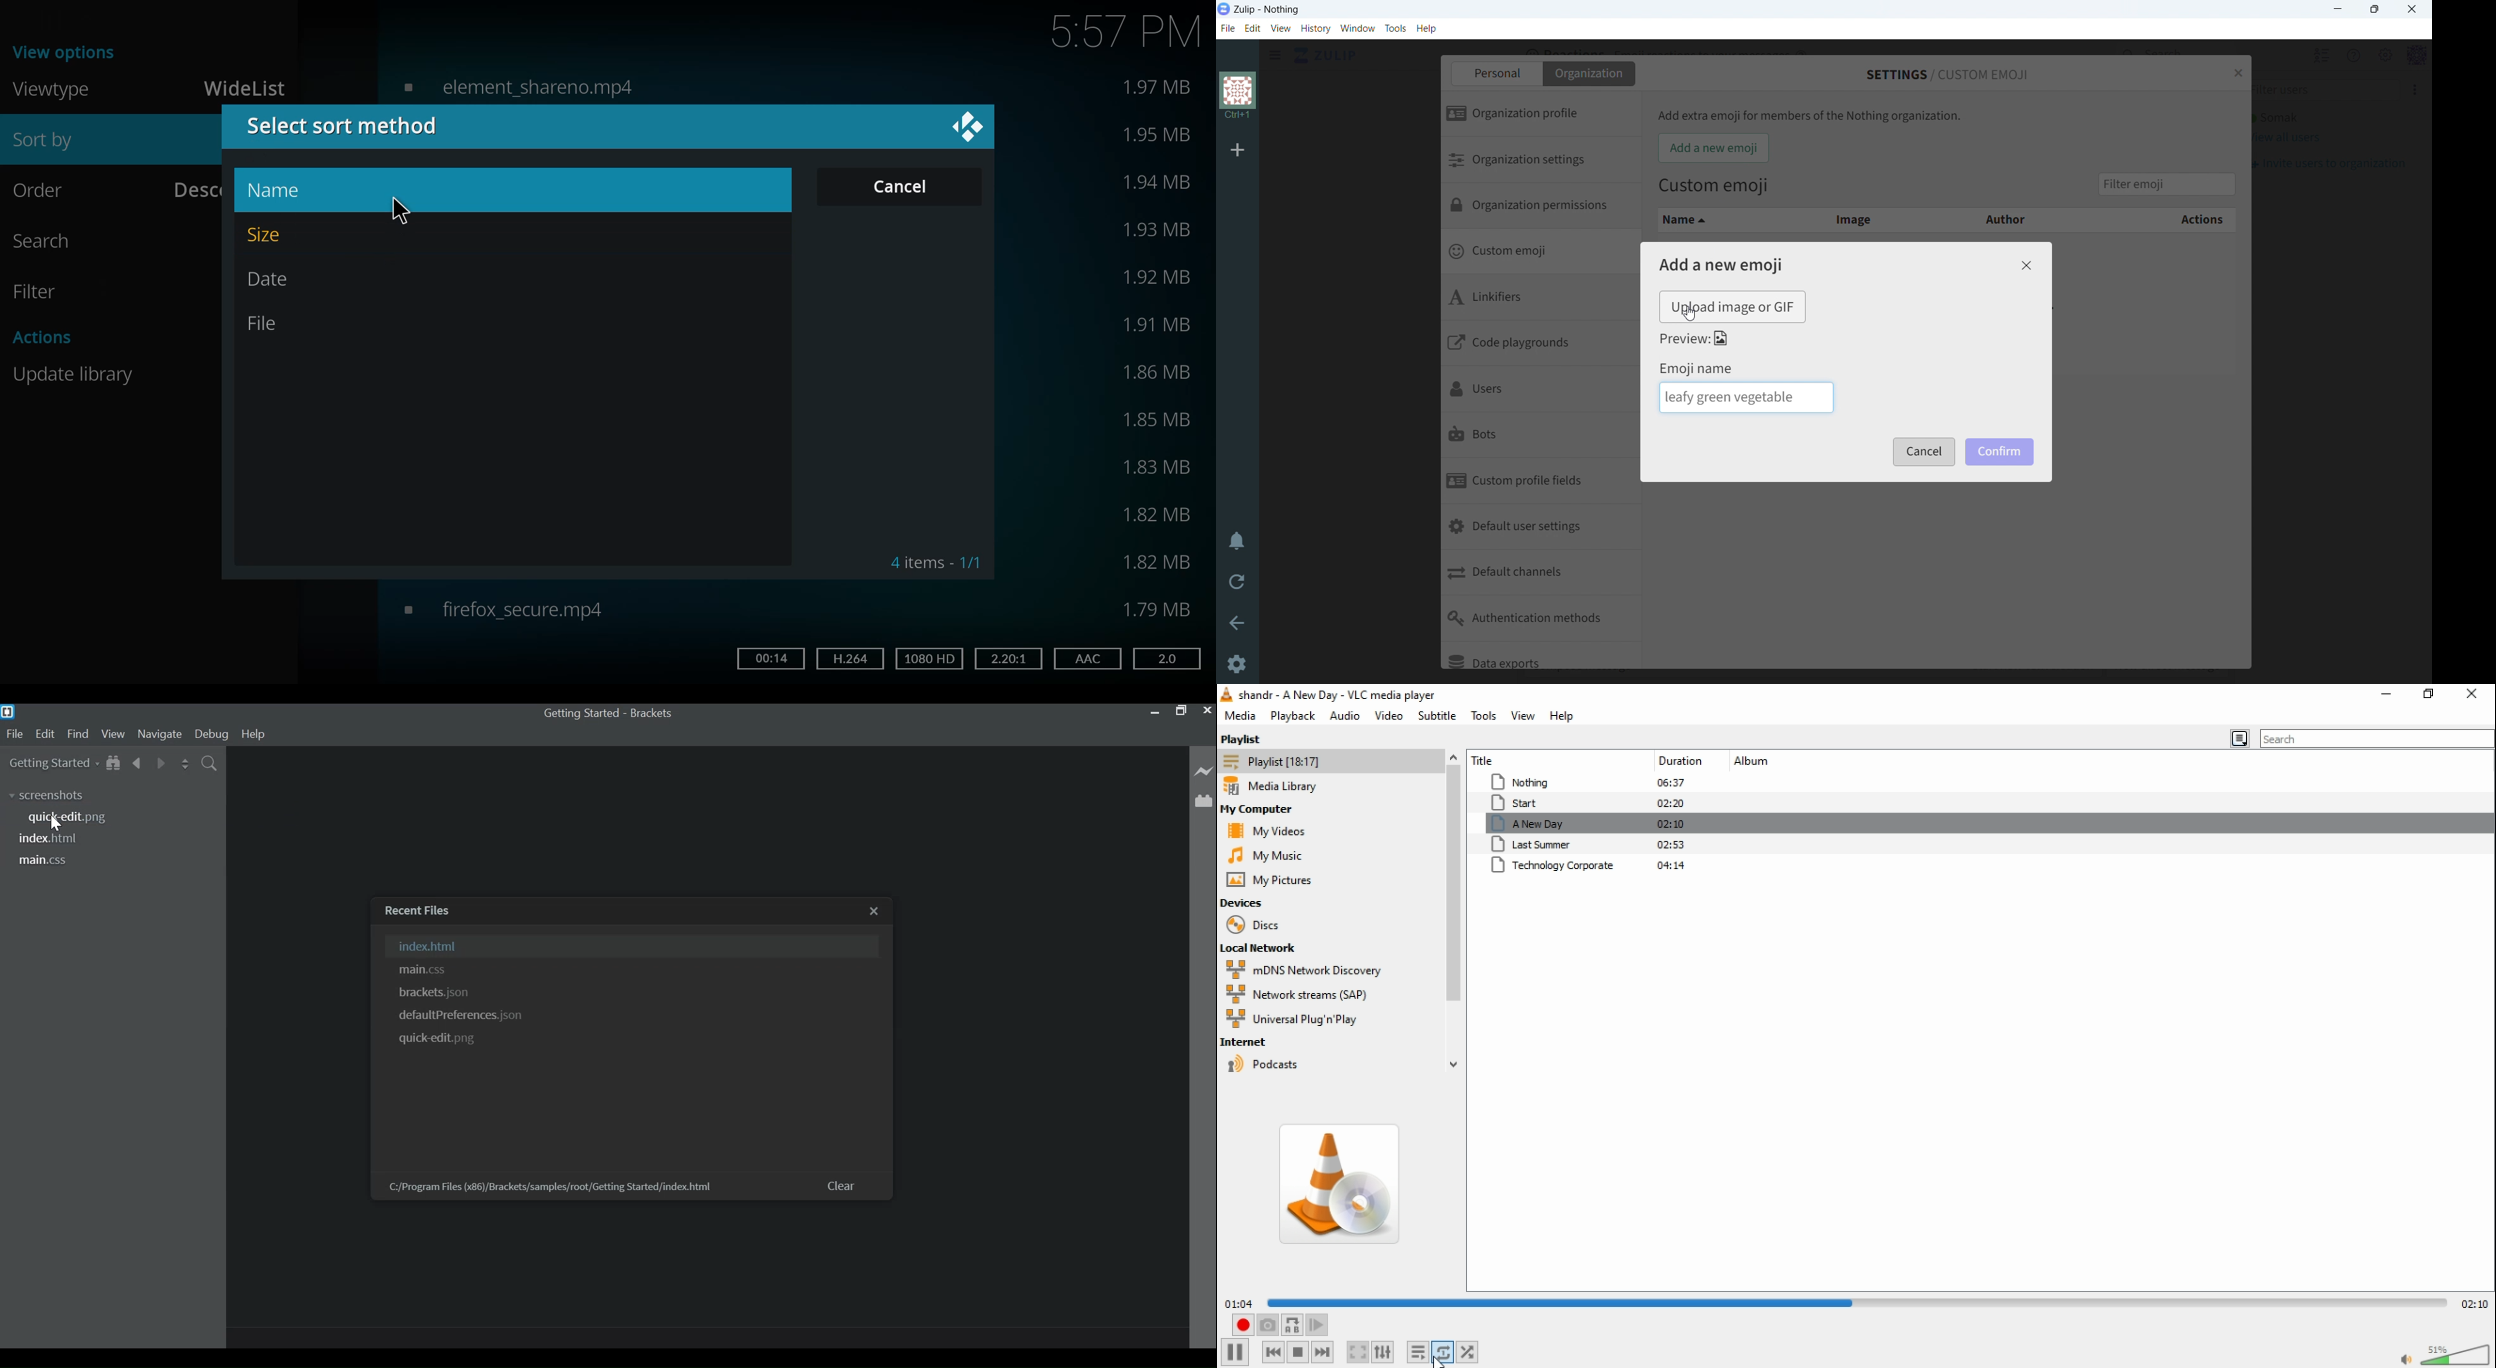 This screenshot has width=2520, height=1372. Describe the element at coordinates (1566, 718) in the screenshot. I see `help` at that location.